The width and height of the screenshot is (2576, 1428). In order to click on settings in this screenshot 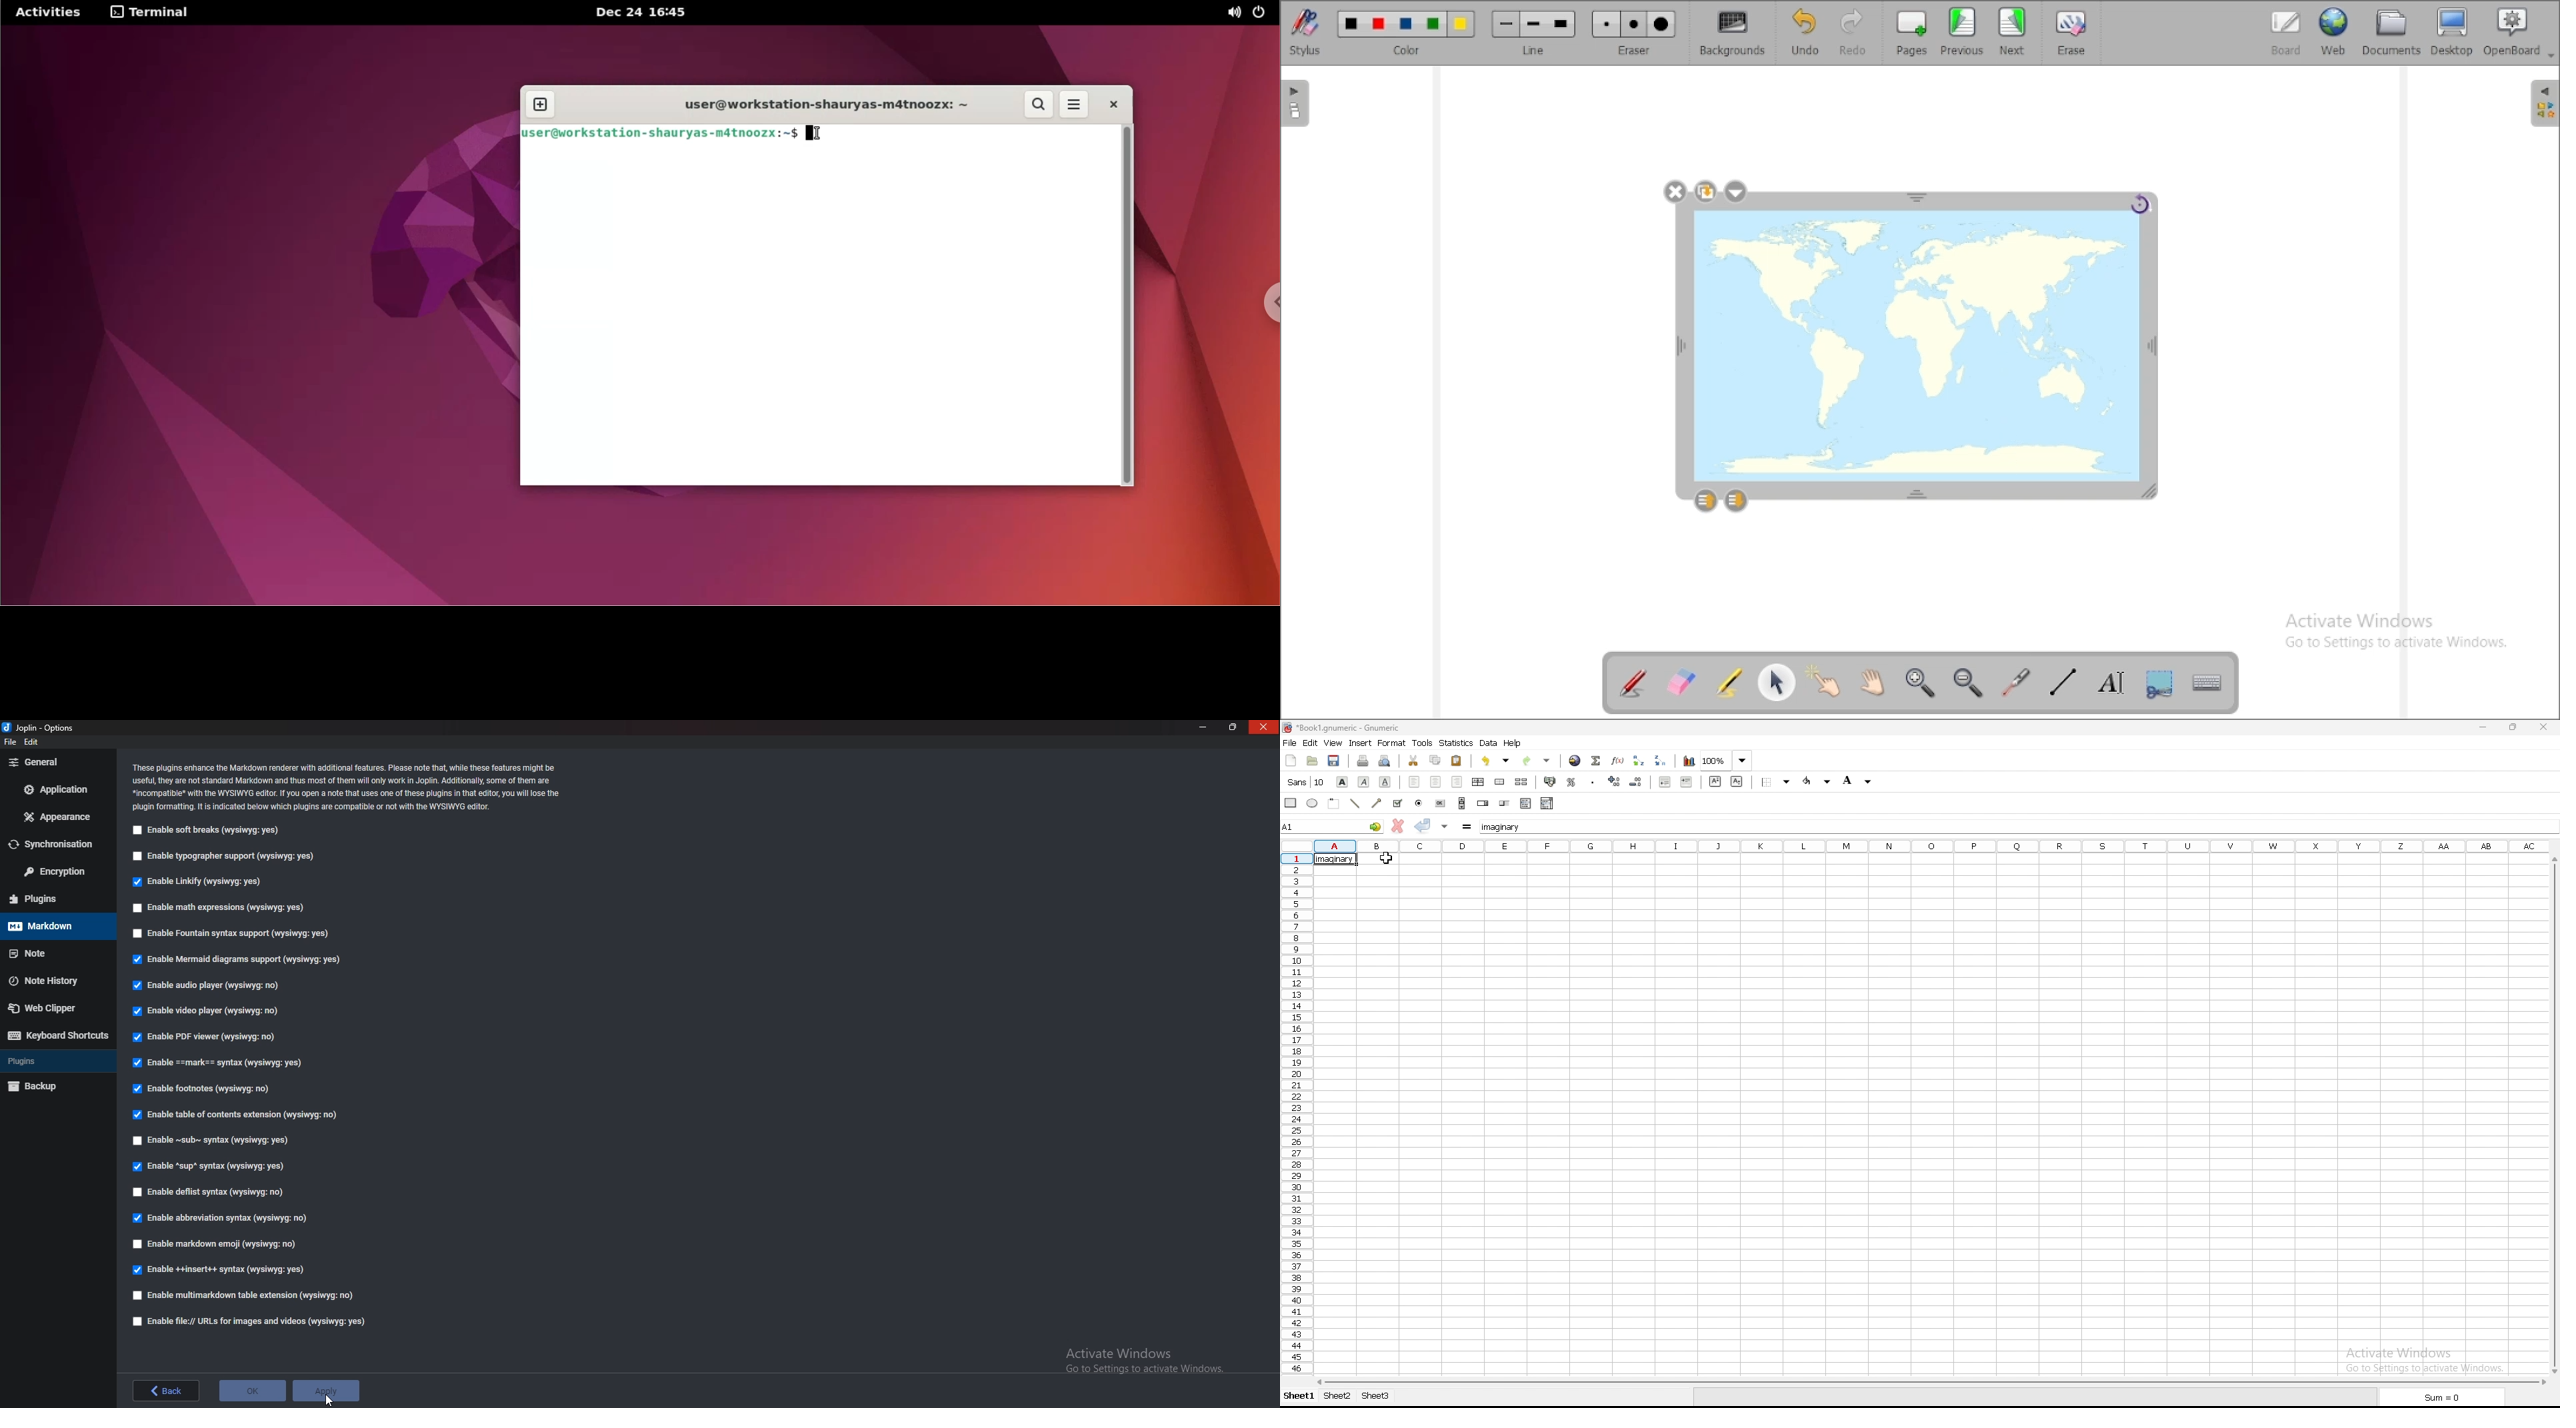, I will do `click(1735, 192)`.